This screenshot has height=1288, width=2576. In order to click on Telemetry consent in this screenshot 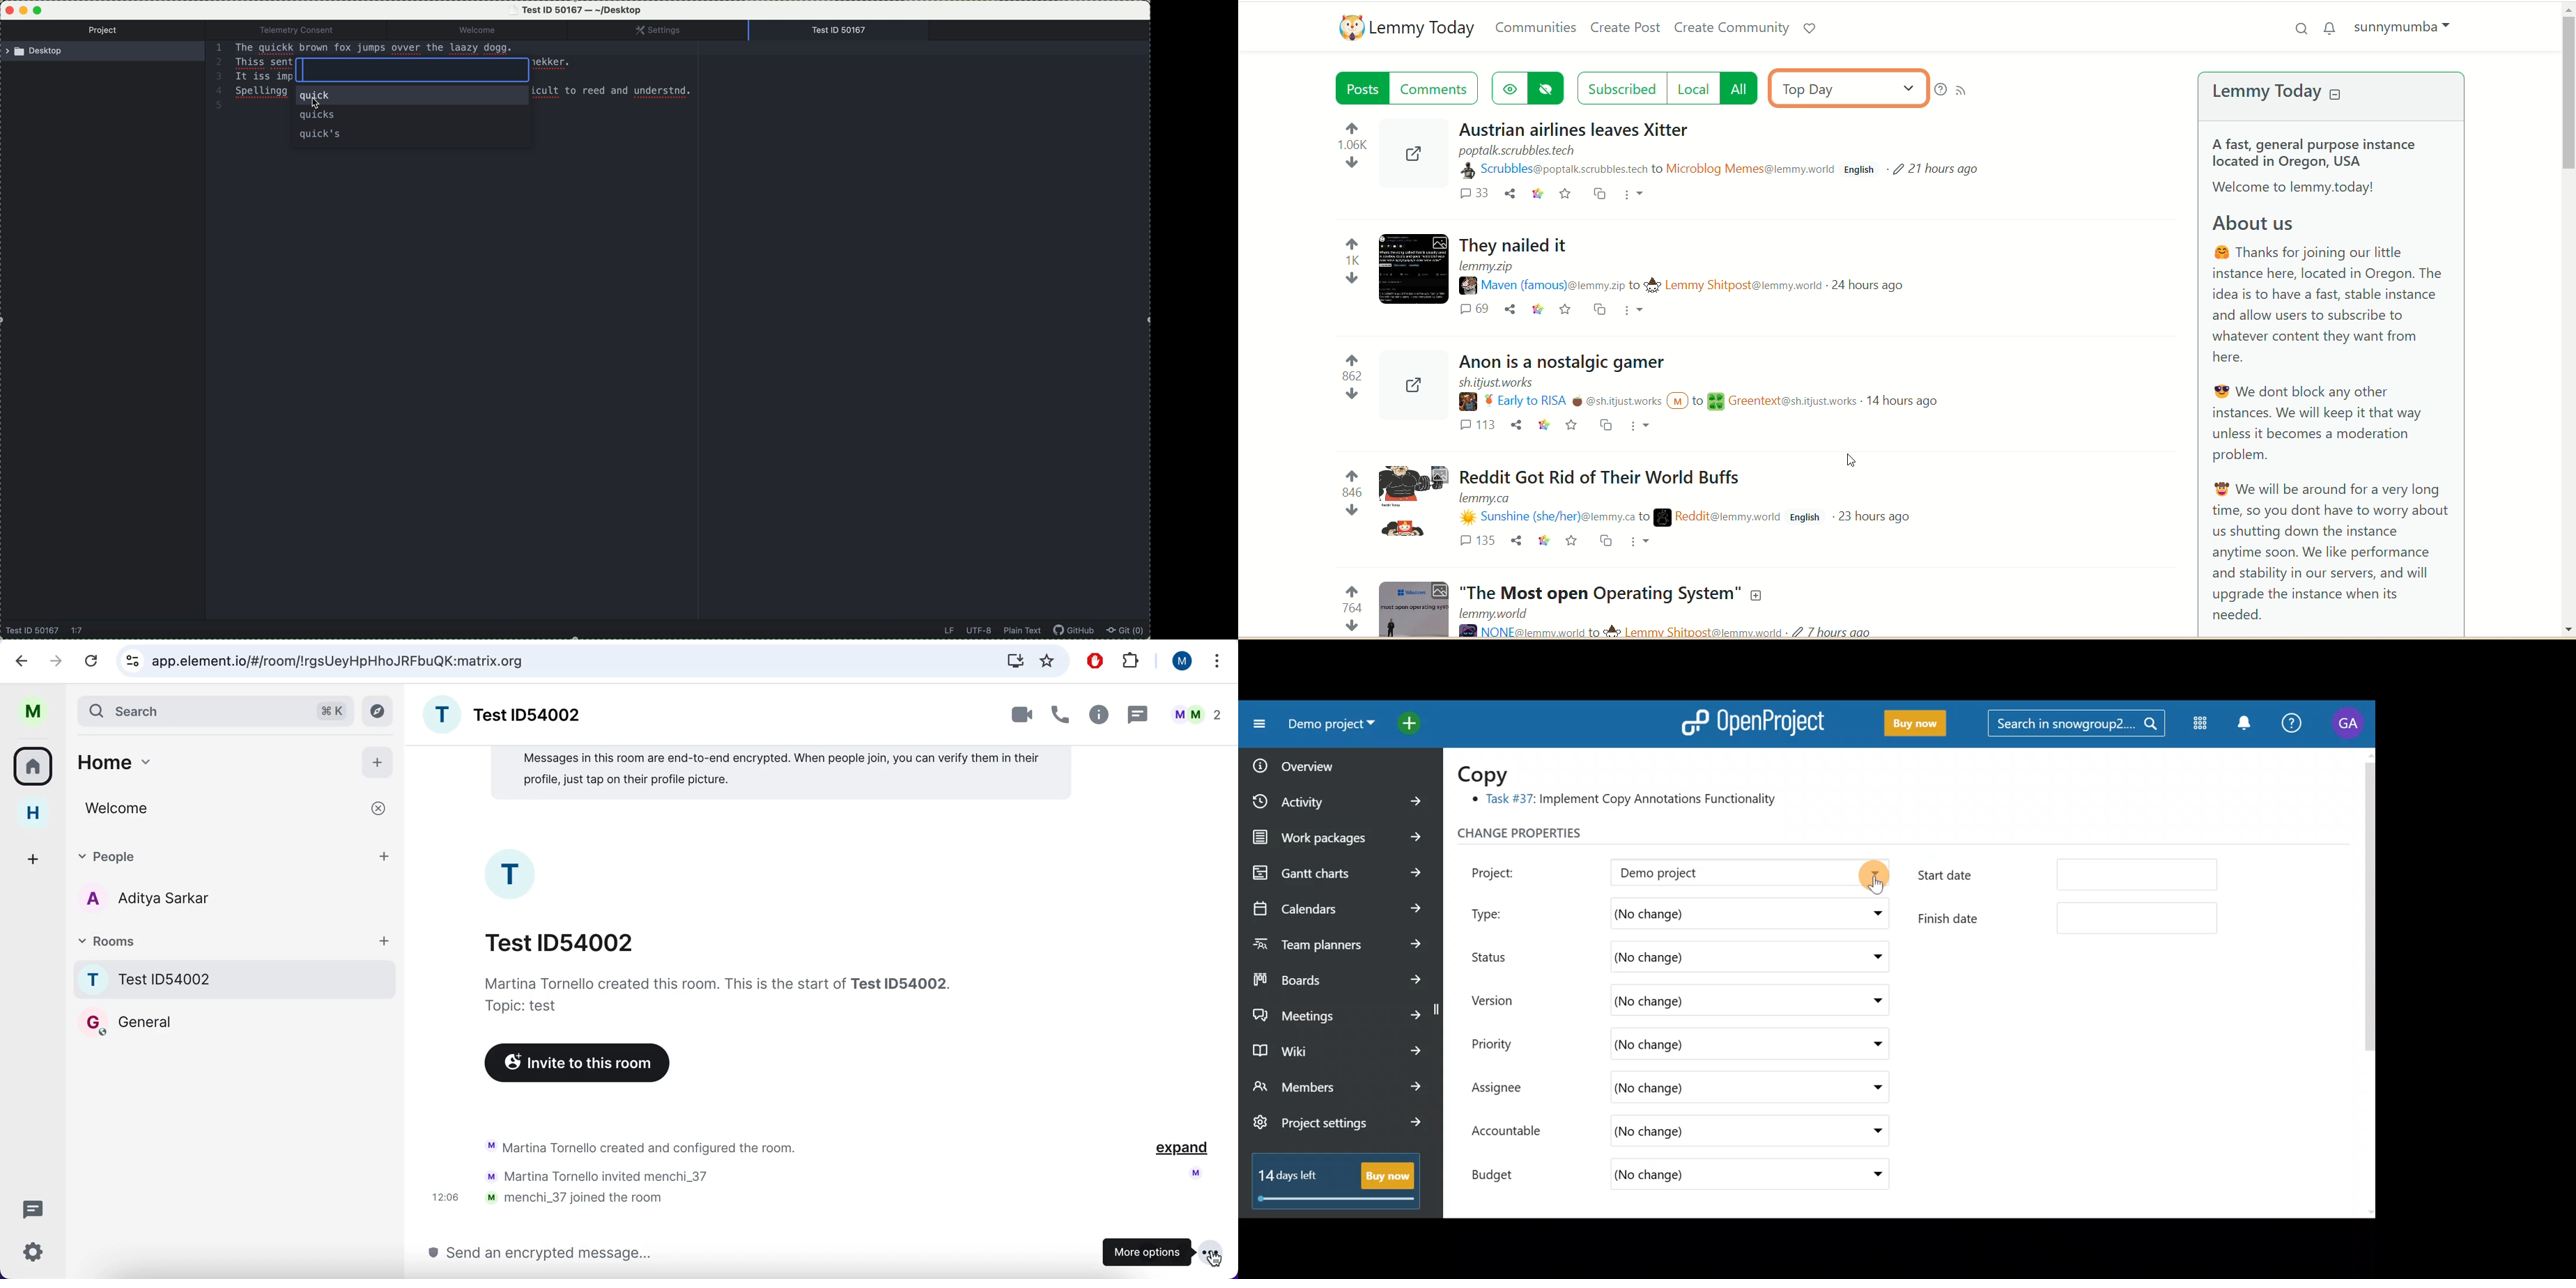, I will do `click(305, 30)`.